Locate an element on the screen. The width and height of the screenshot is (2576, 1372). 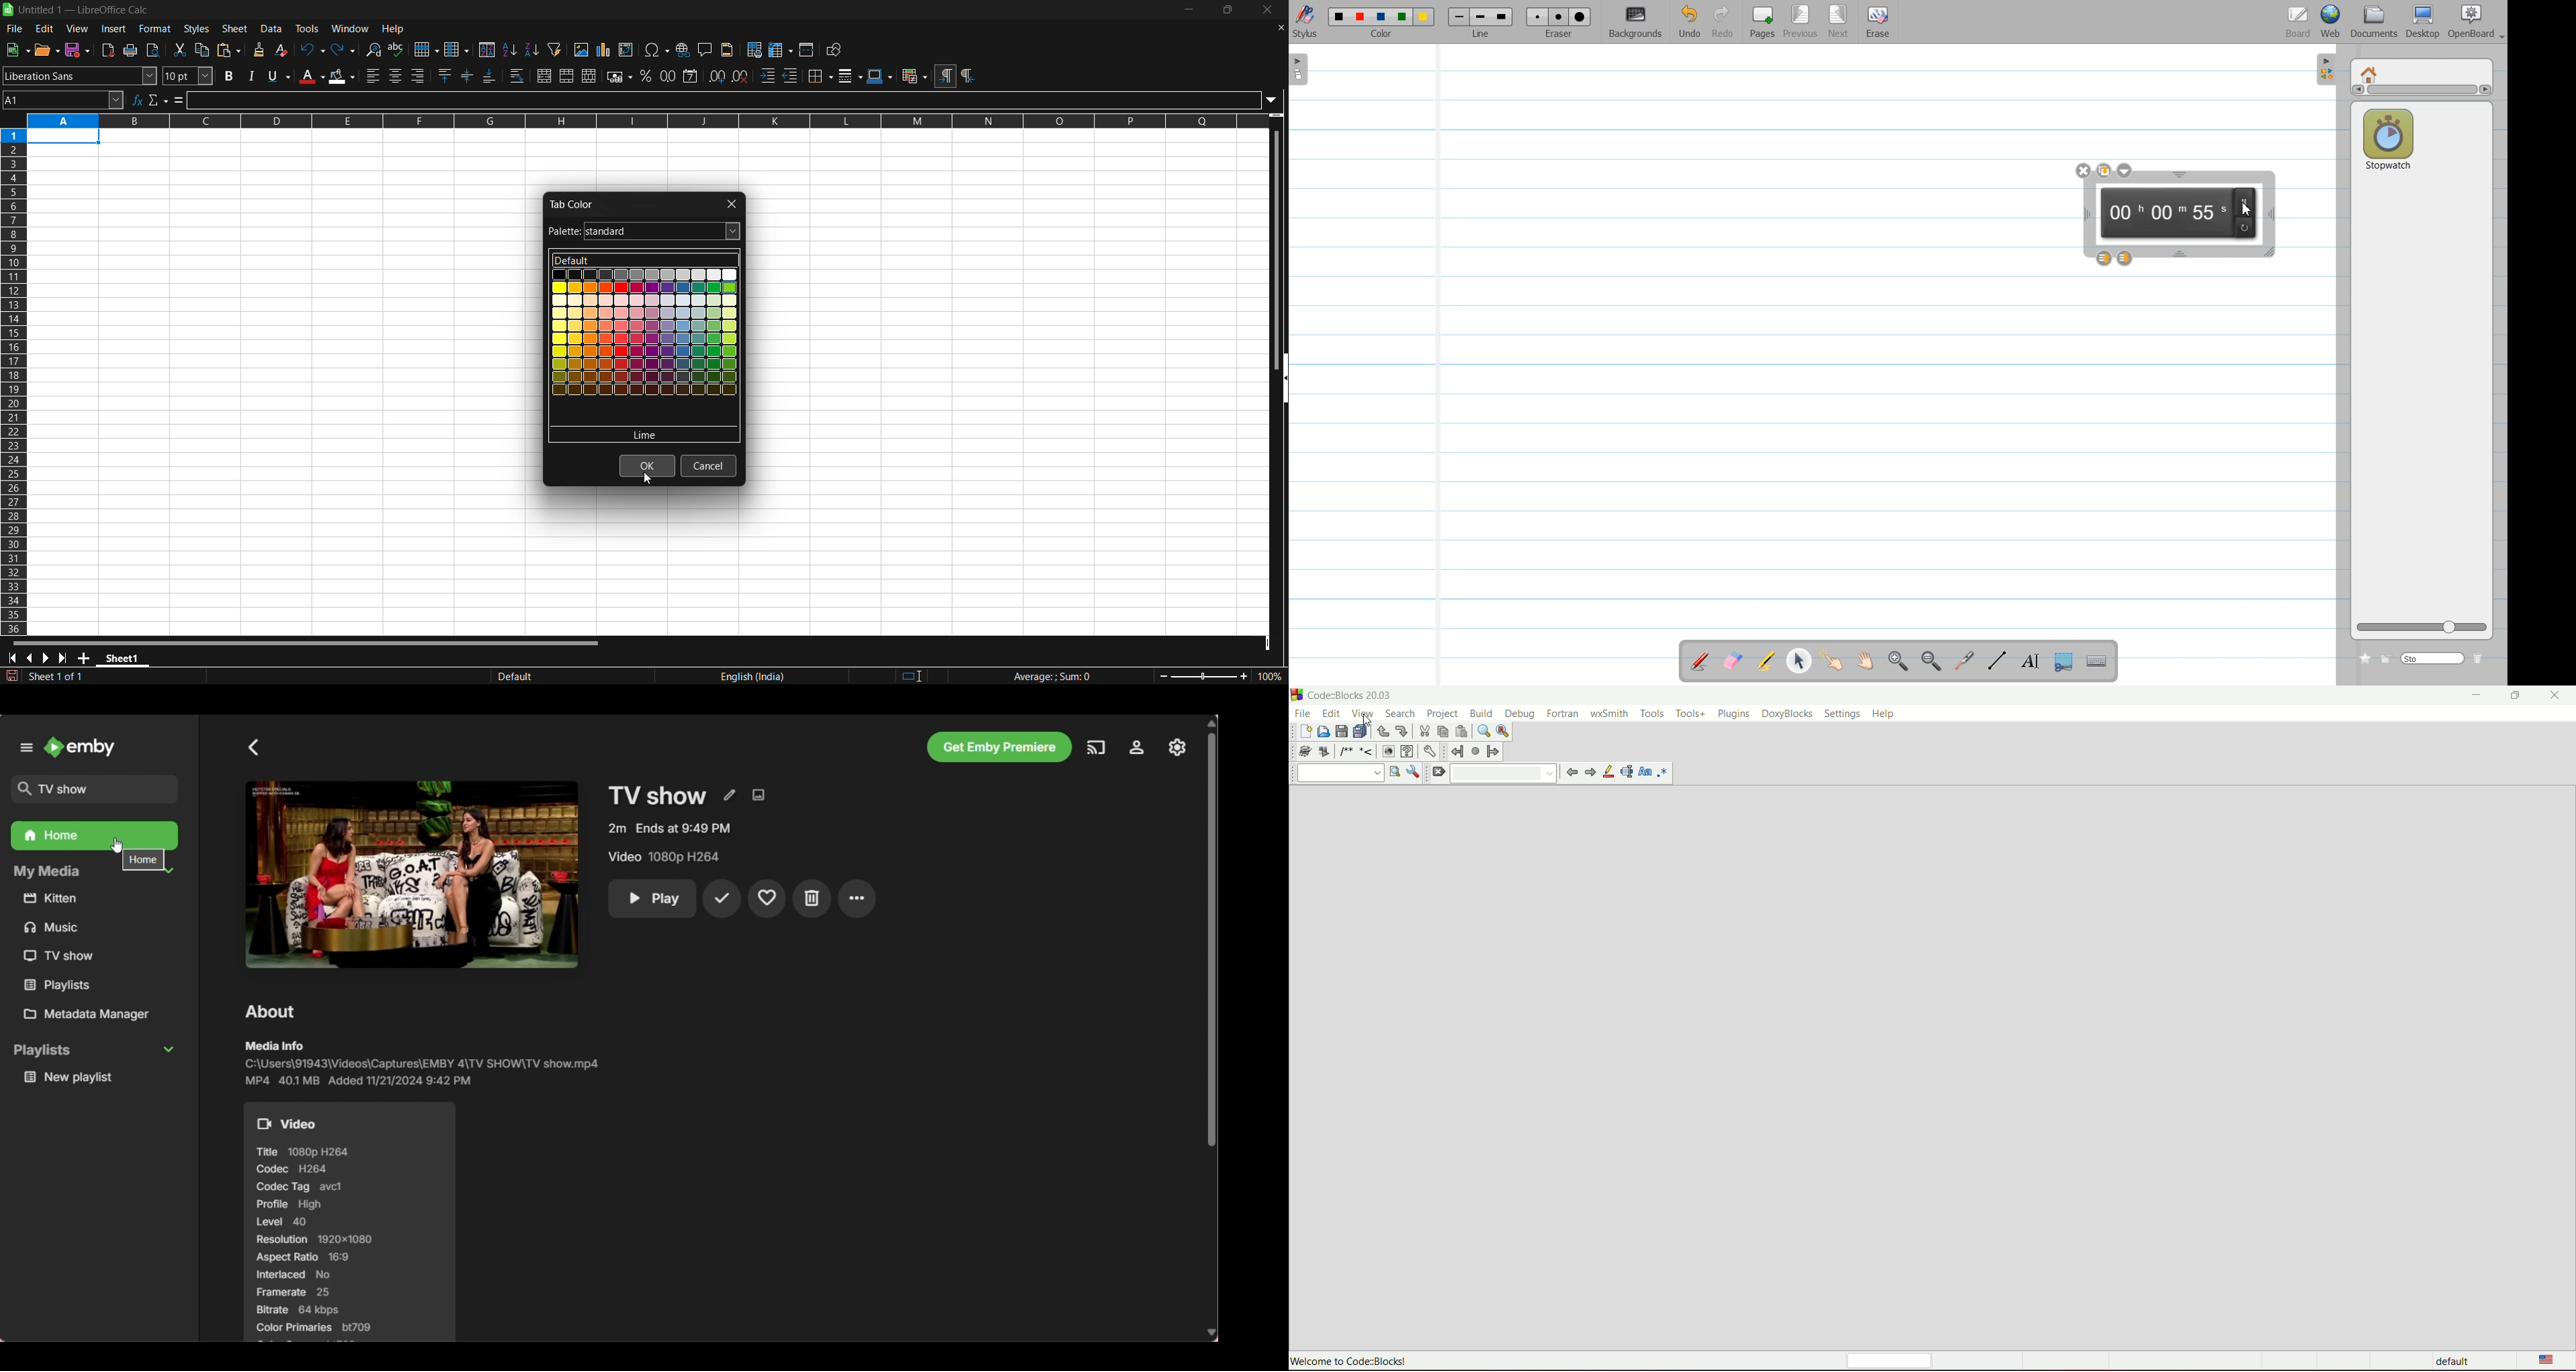
format as number is located at coordinates (669, 76).